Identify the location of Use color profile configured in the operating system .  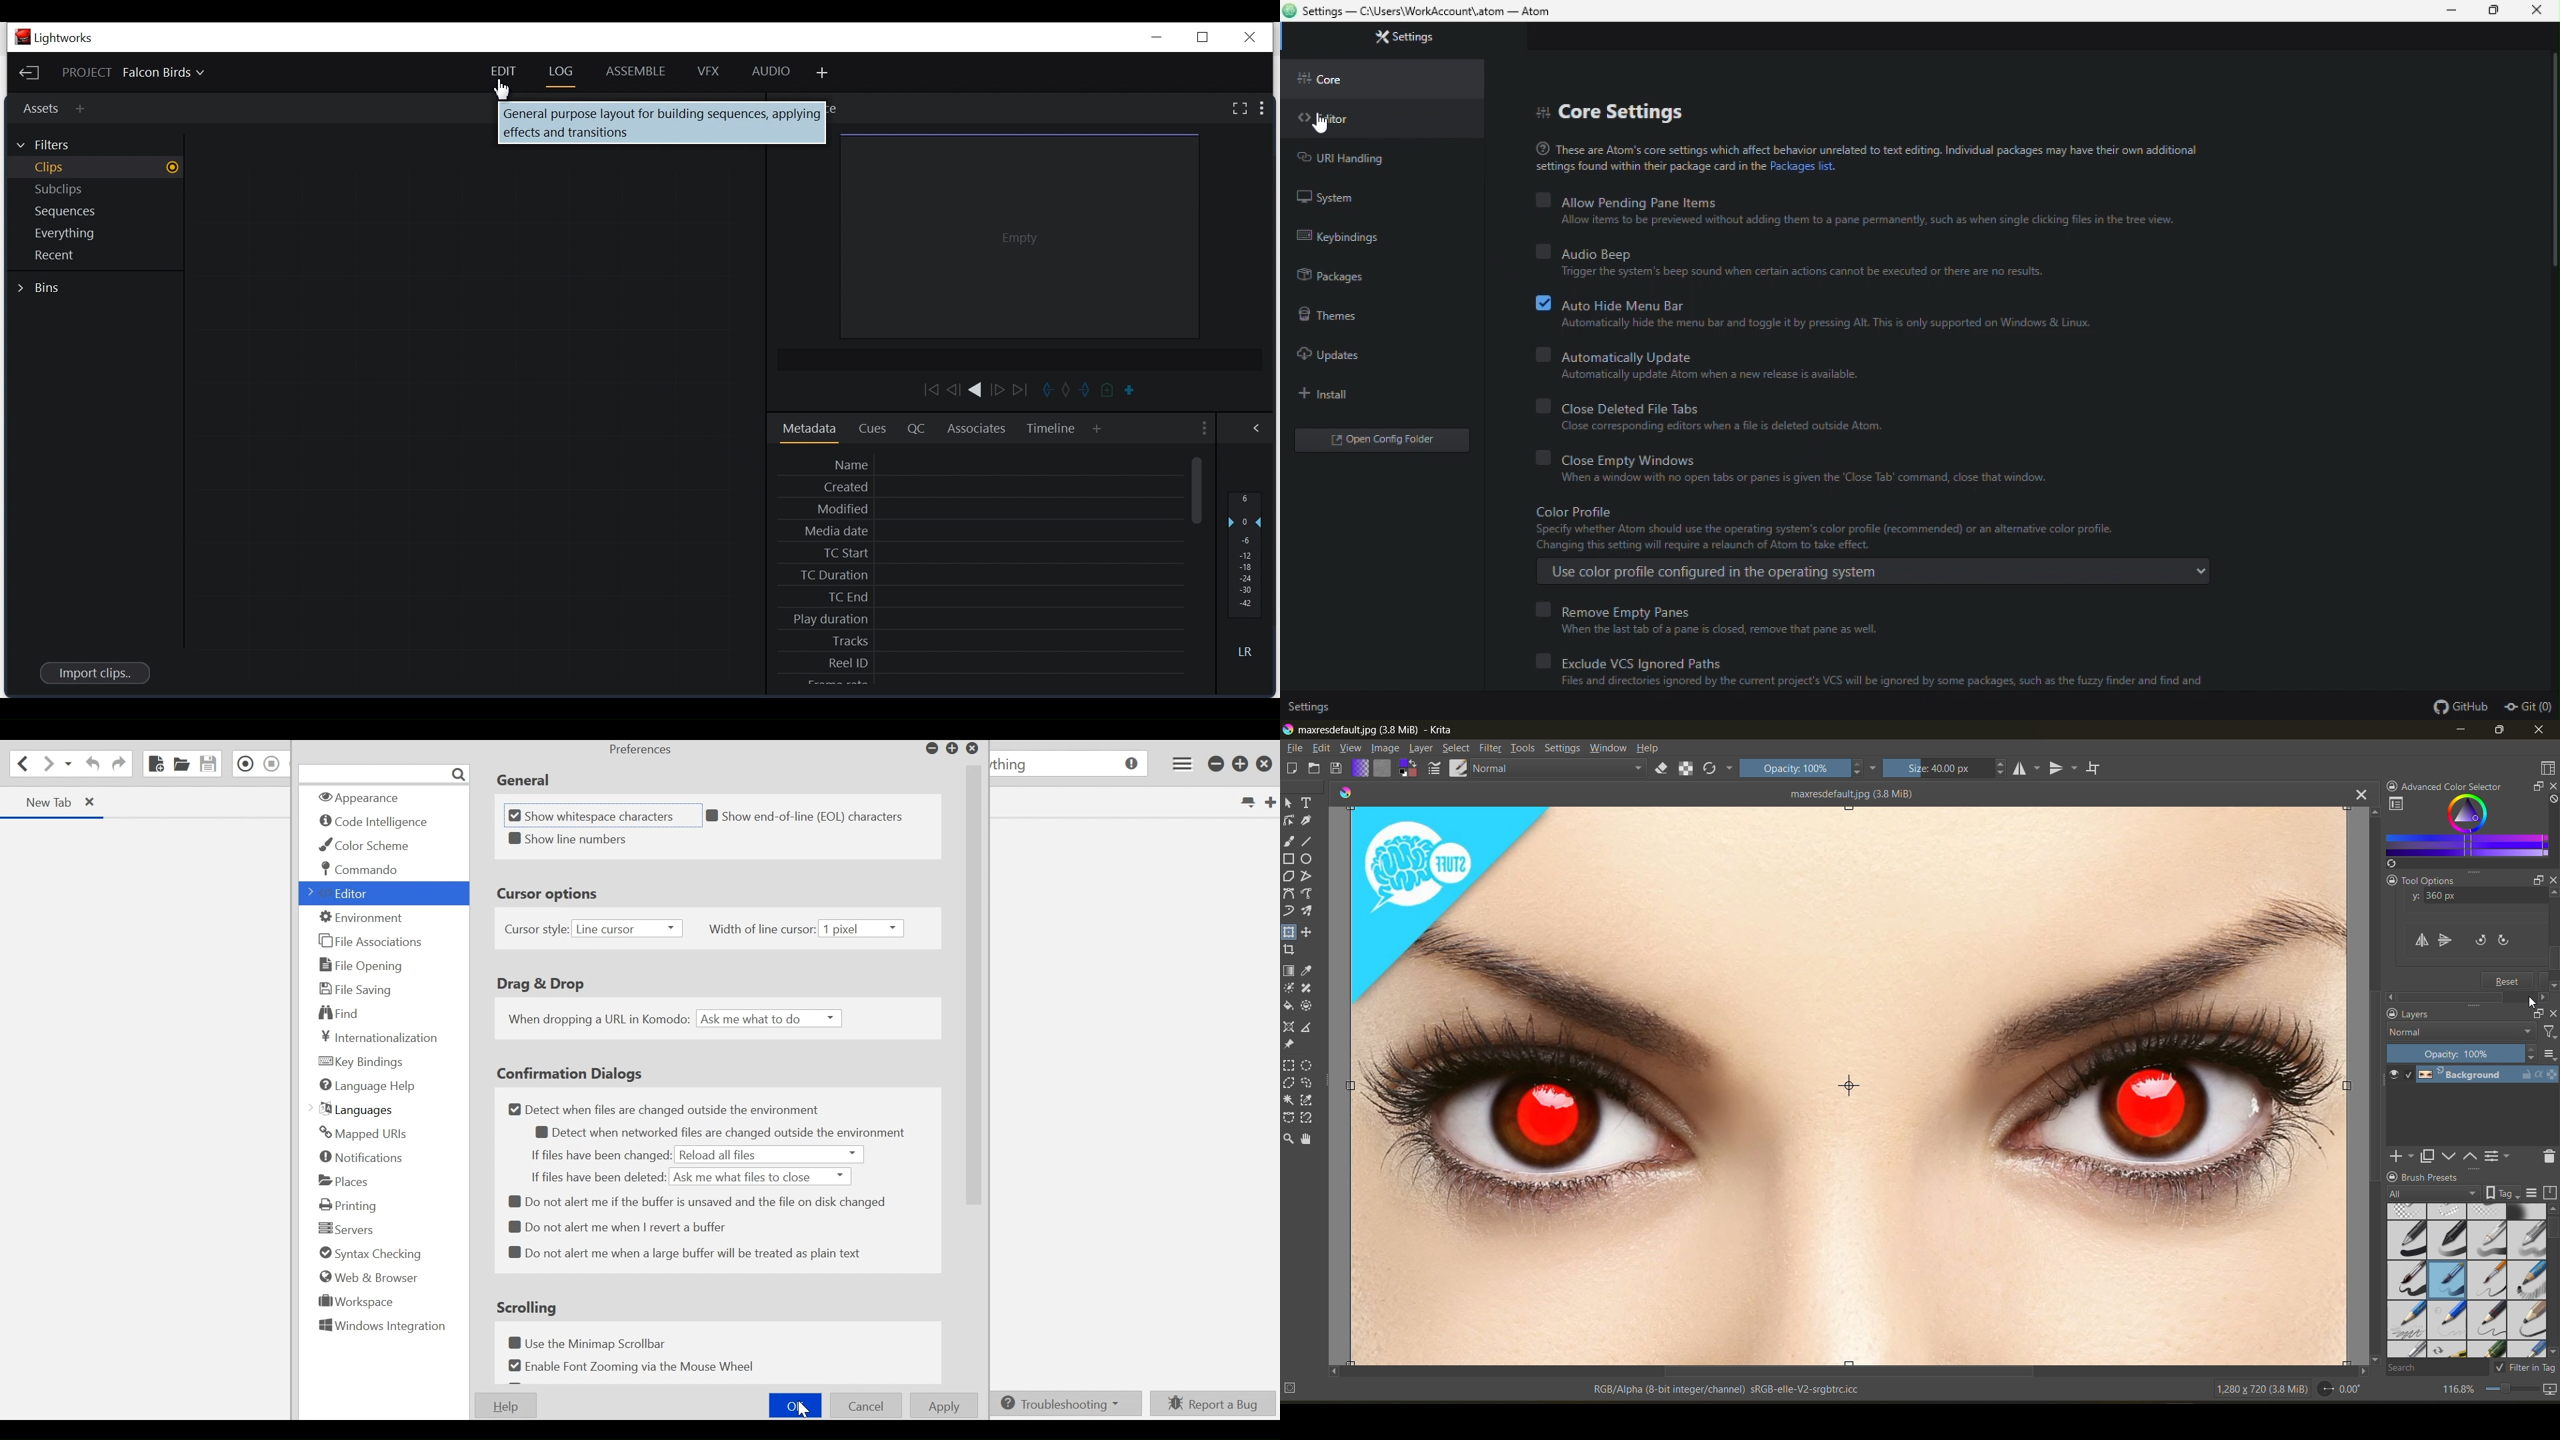
(1884, 573).